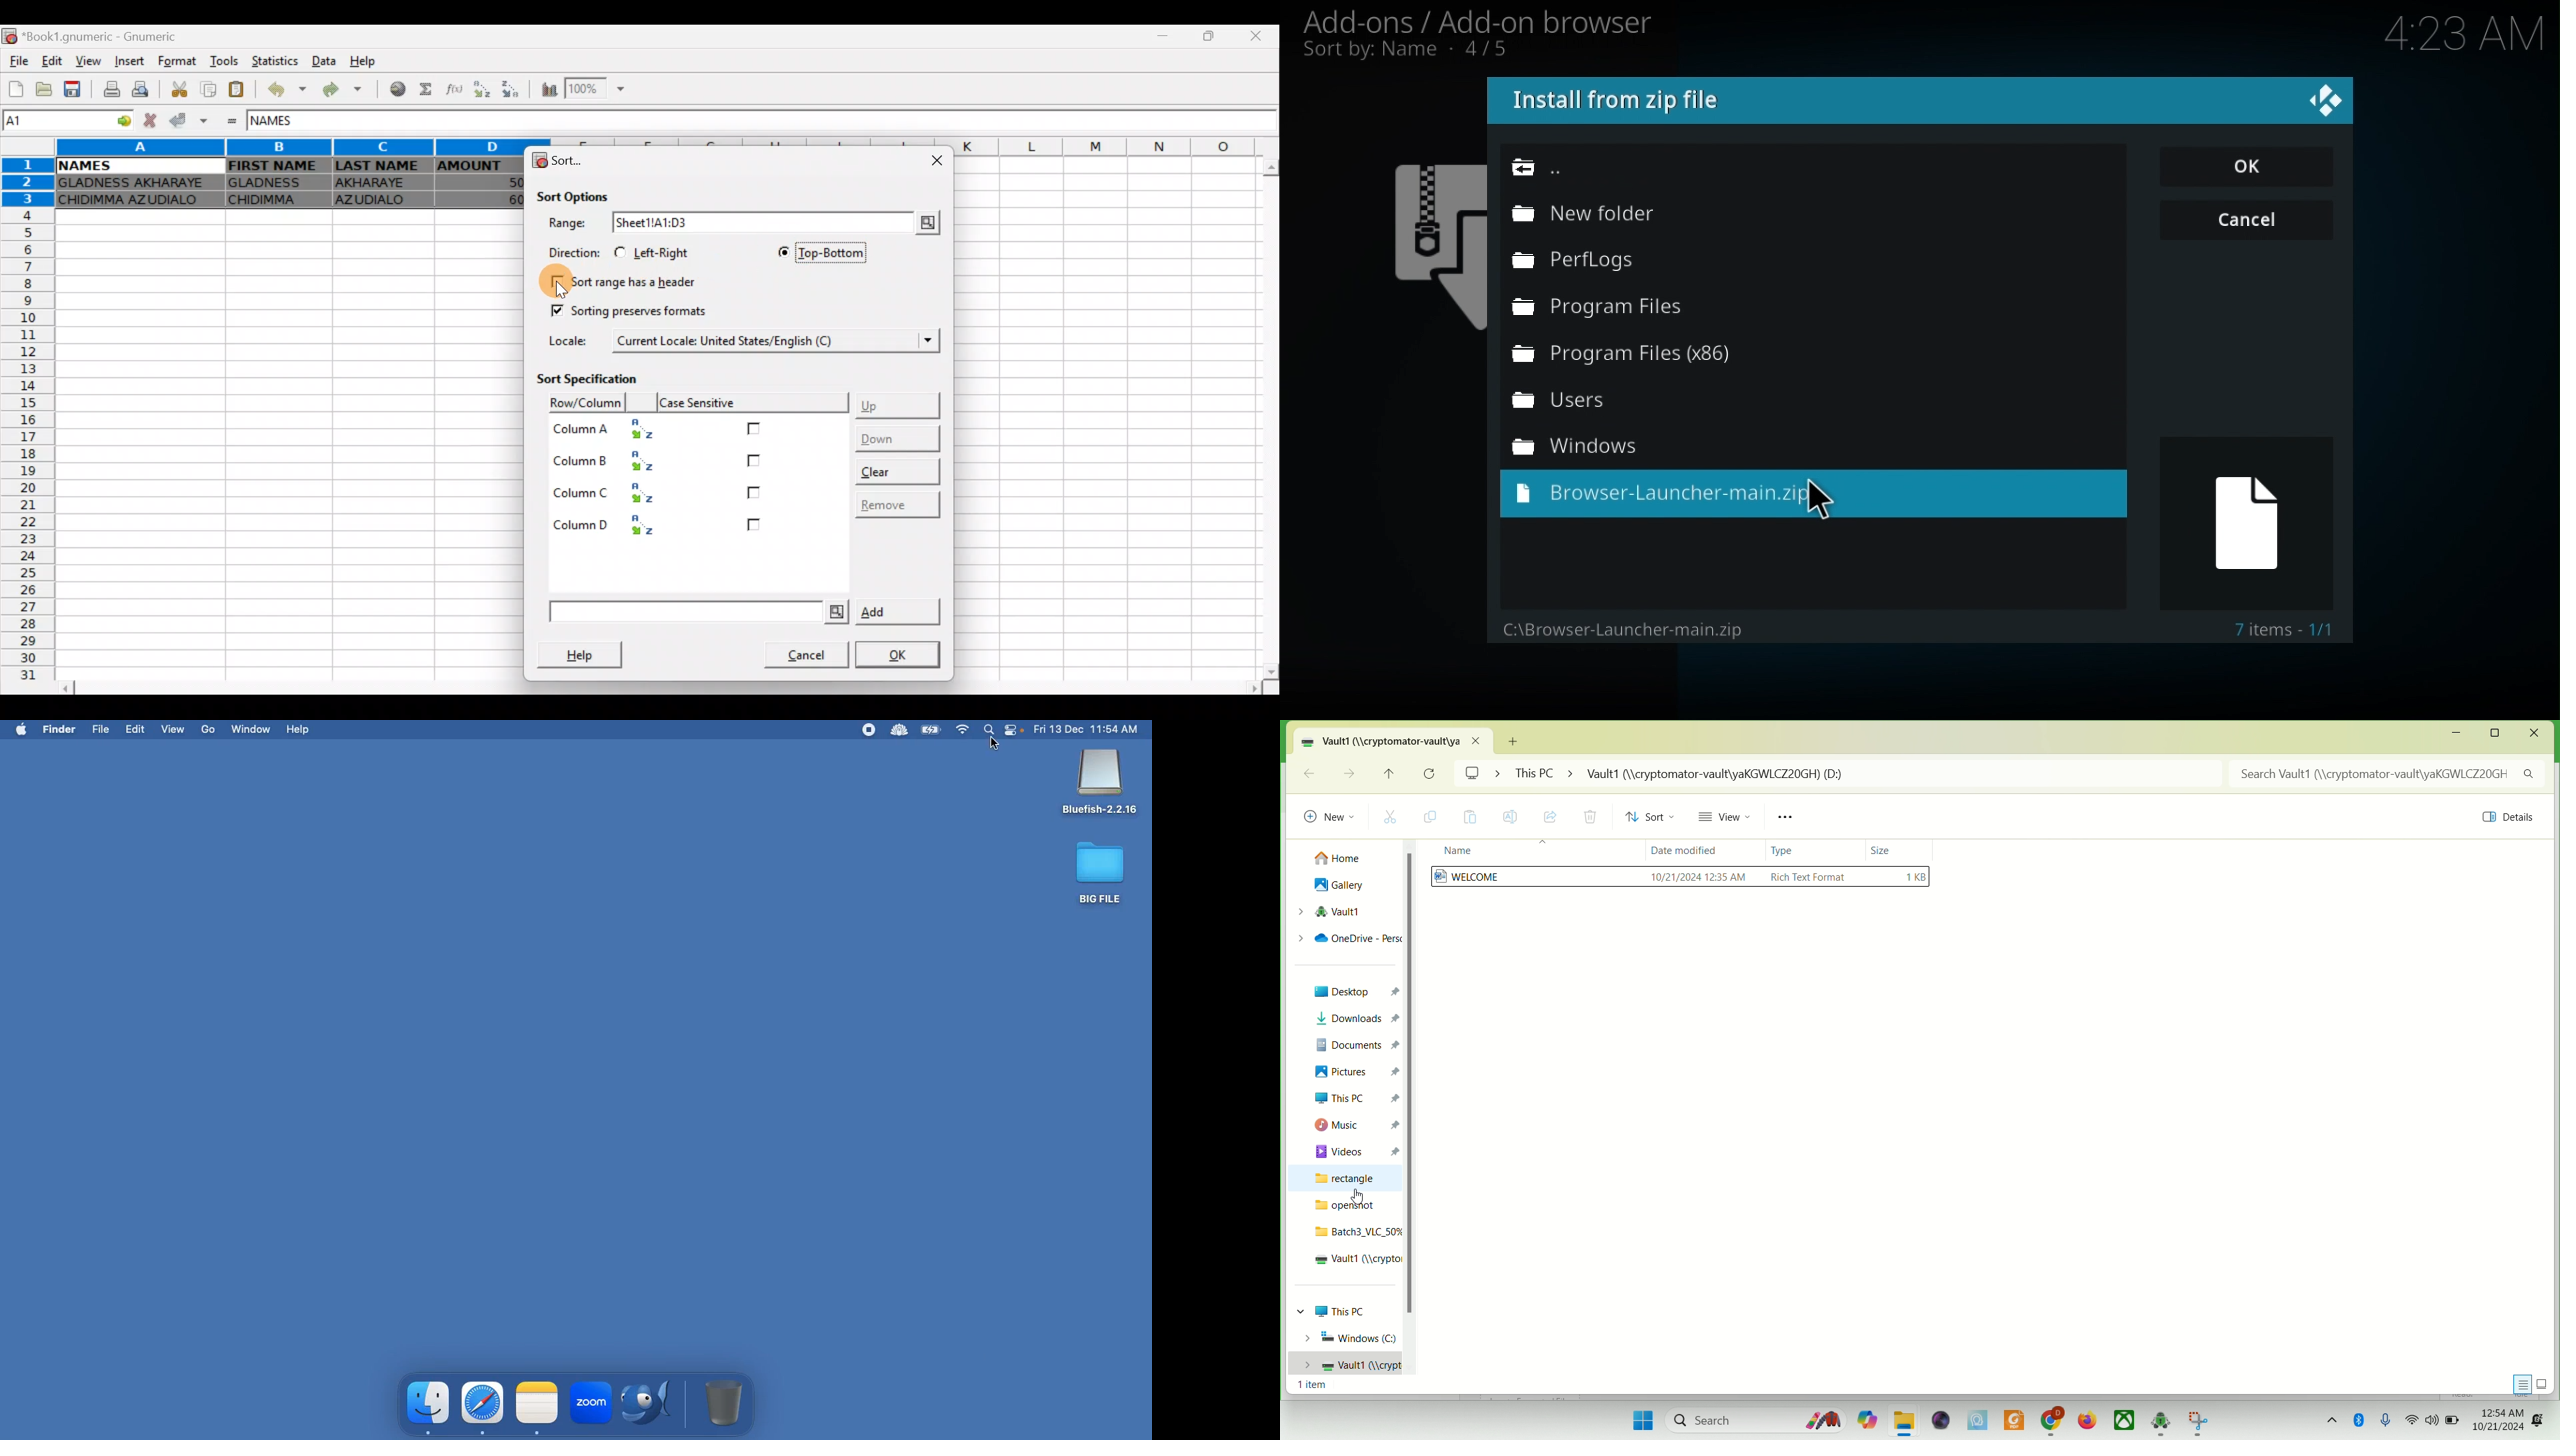 The height and width of the screenshot is (1456, 2576). What do you see at coordinates (587, 653) in the screenshot?
I see `Help` at bounding box center [587, 653].